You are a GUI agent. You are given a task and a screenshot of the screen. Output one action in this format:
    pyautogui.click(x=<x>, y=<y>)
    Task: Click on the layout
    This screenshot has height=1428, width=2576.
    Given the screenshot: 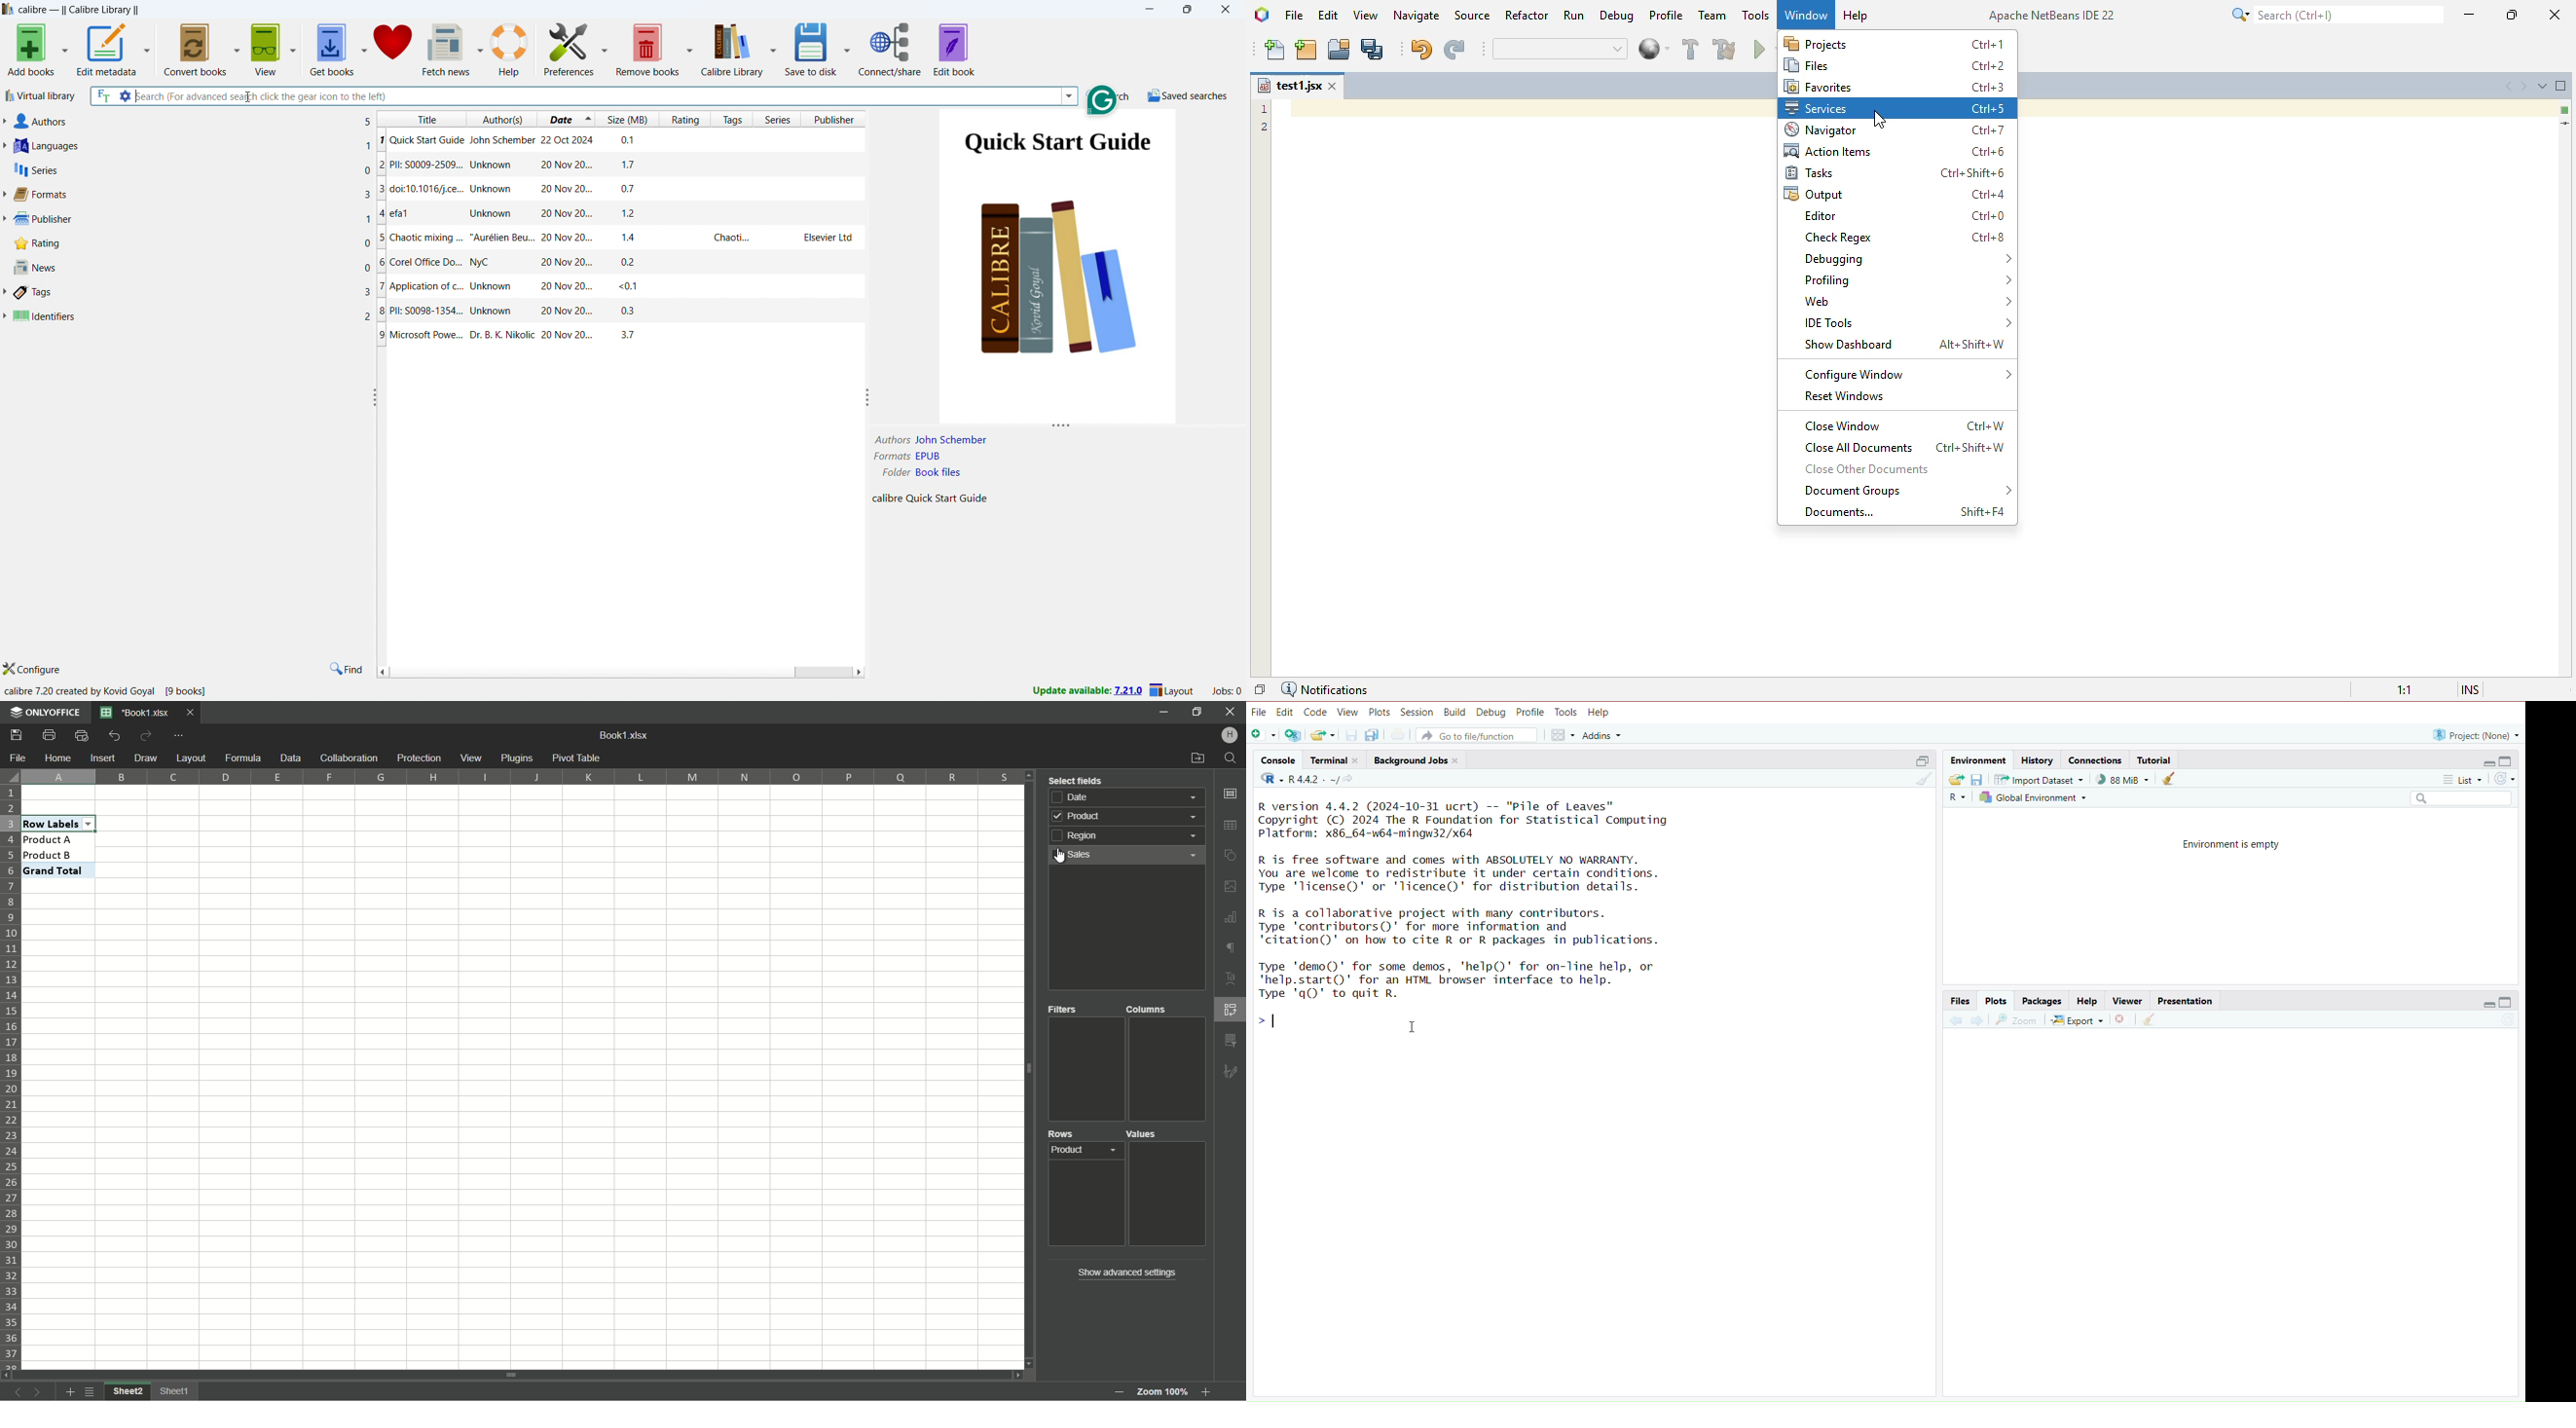 What is the action you would take?
    pyautogui.click(x=1173, y=691)
    